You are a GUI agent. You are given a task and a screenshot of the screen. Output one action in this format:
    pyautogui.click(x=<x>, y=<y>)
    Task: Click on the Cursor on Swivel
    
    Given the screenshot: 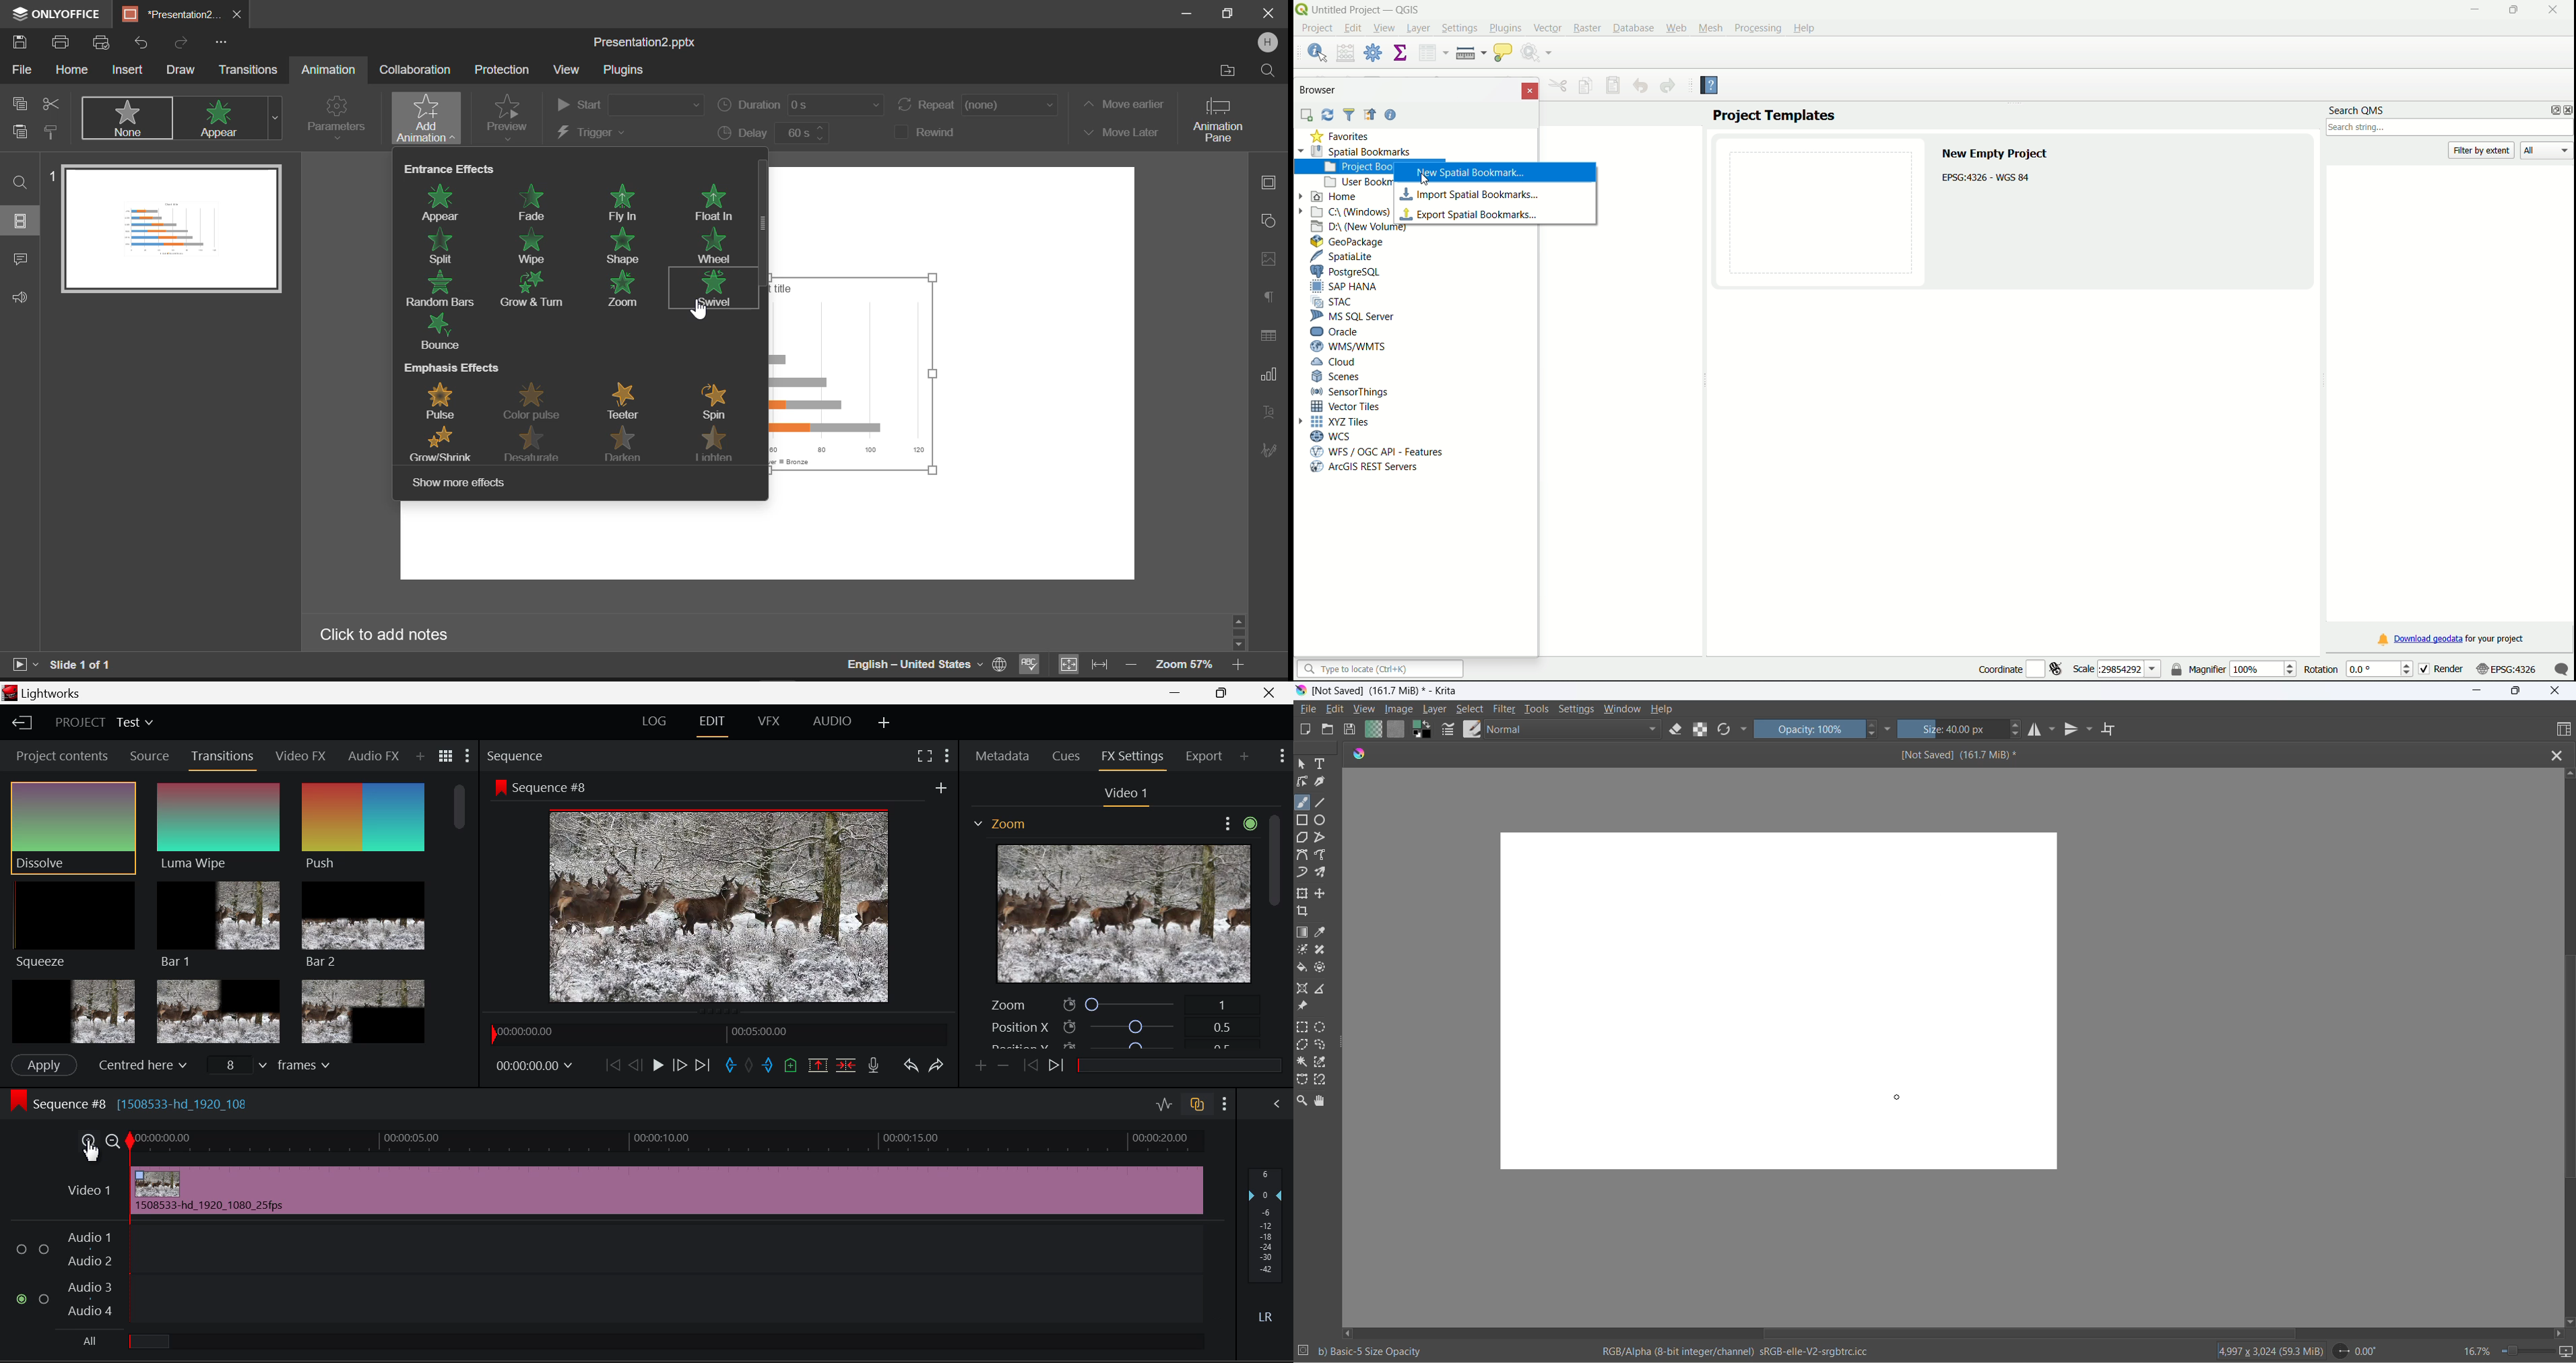 What is the action you would take?
    pyautogui.click(x=700, y=311)
    